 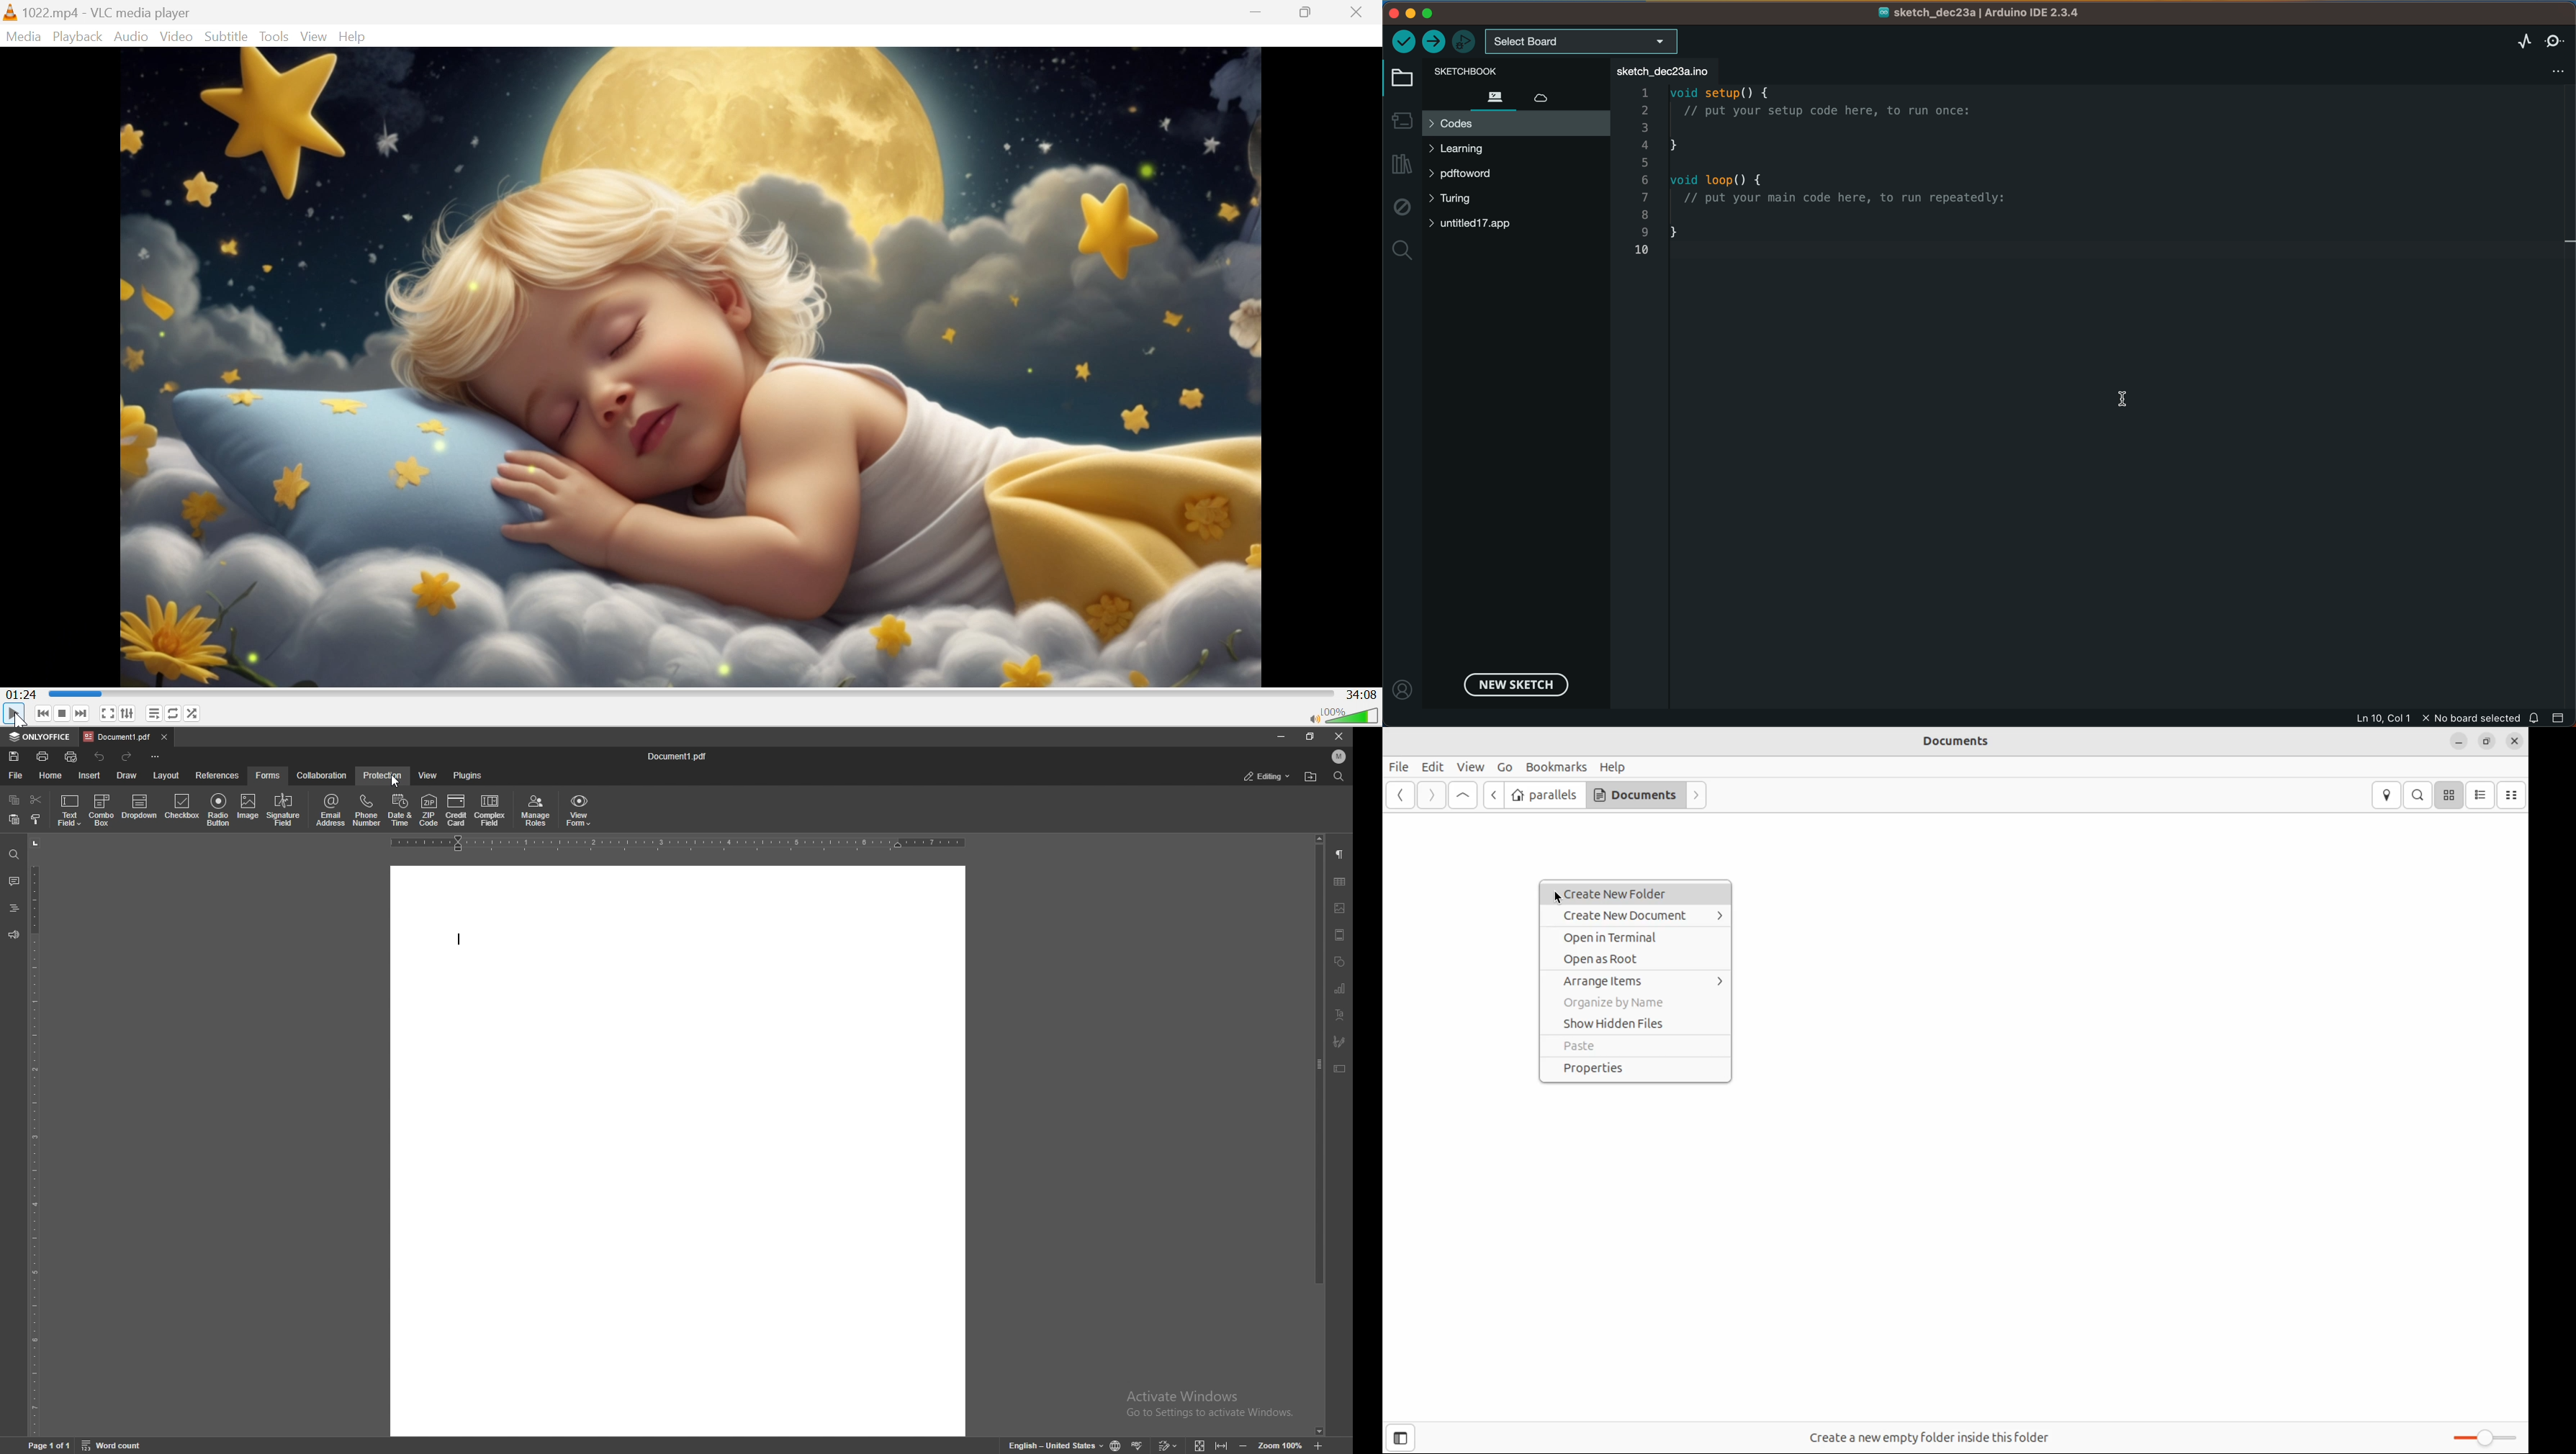 I want to click on page, so click(x=49, y=1443).